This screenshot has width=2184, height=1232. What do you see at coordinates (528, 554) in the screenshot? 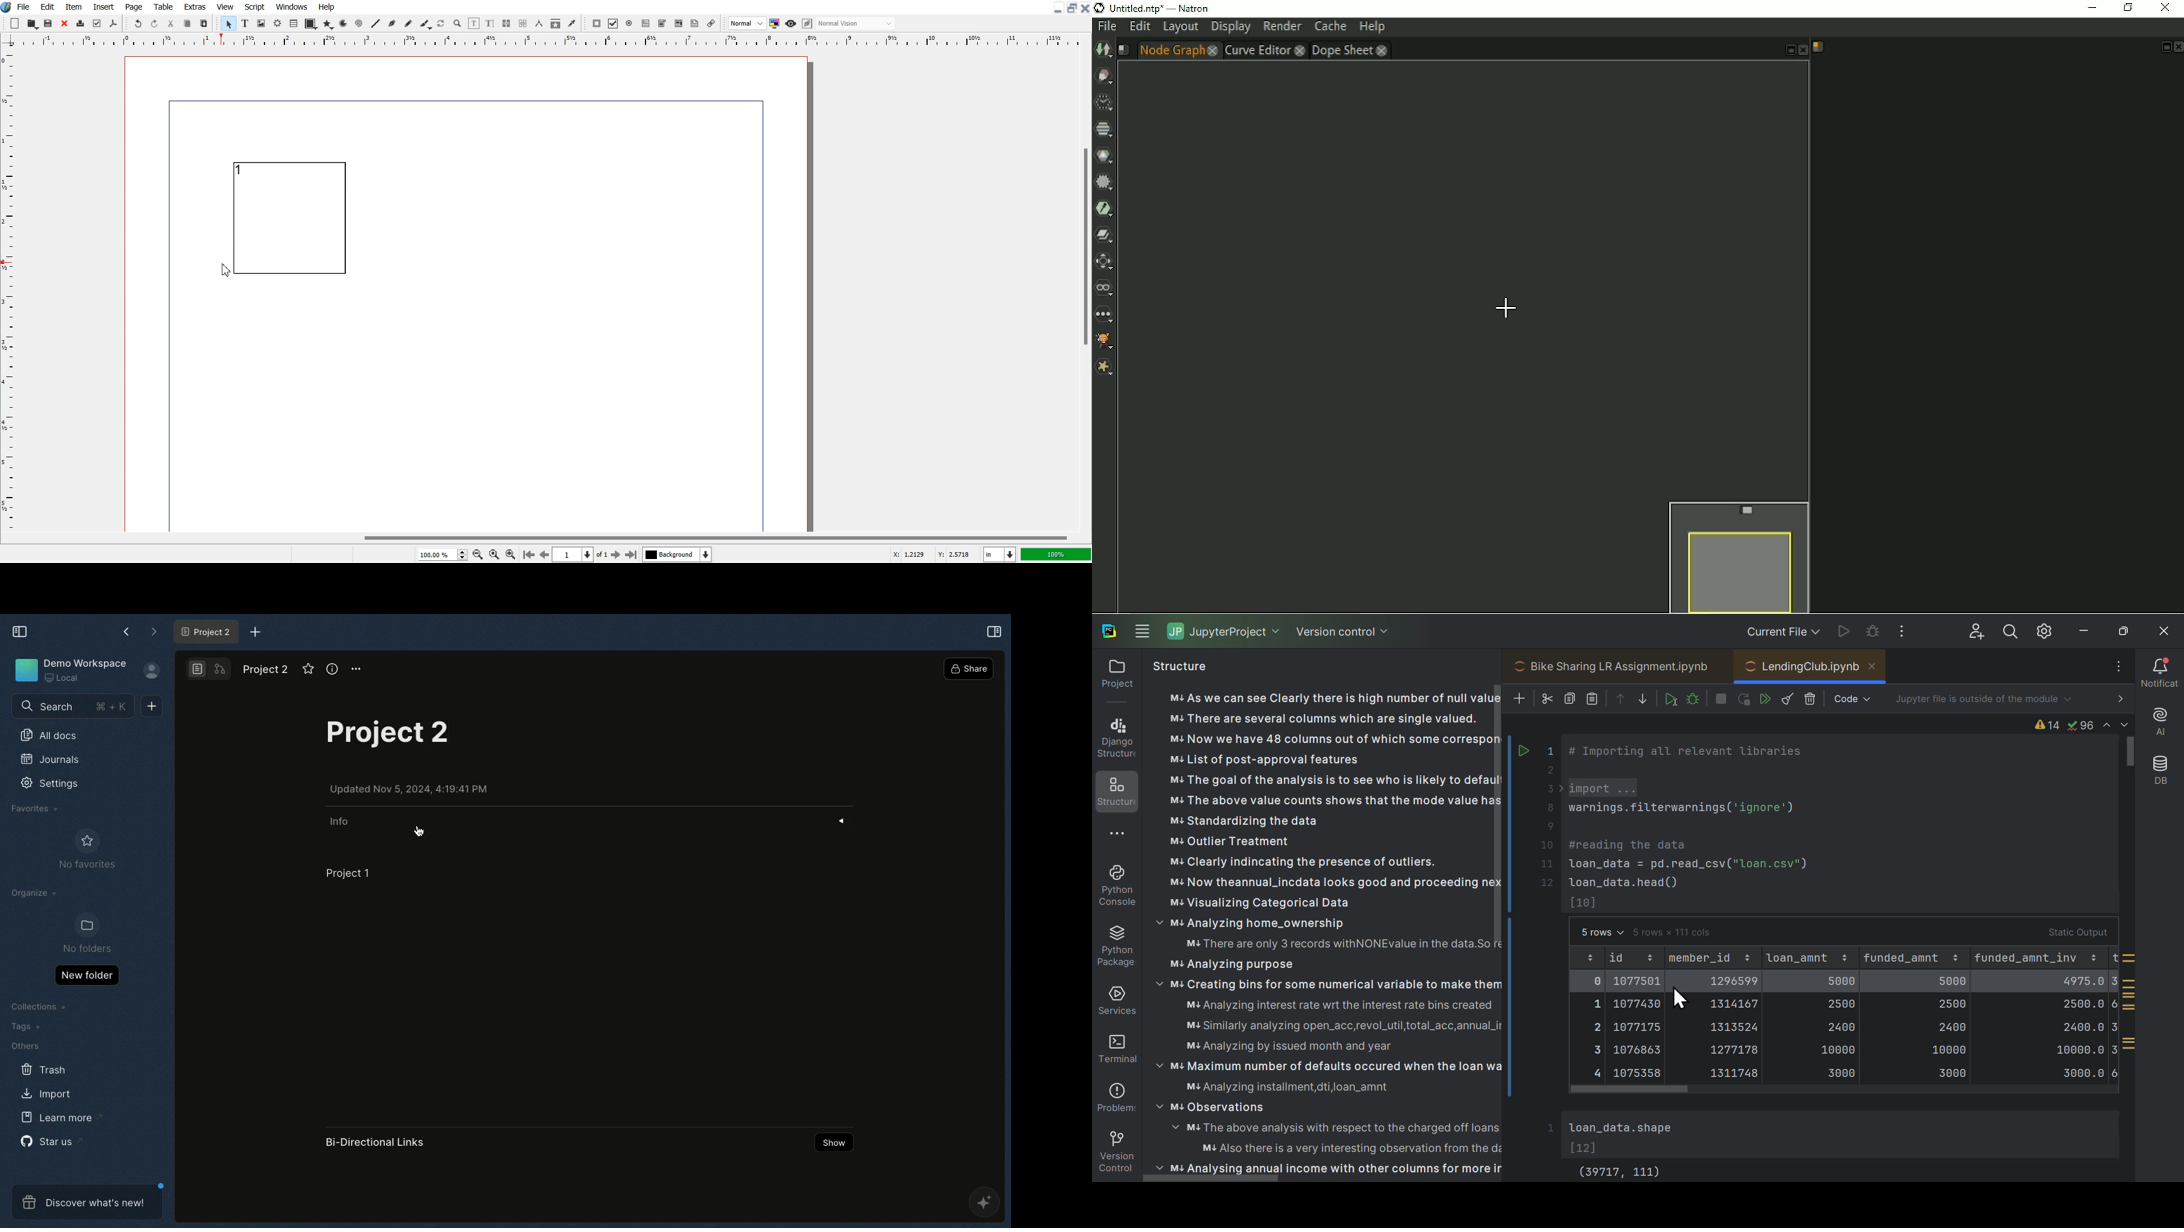
I see `Go to First Page` at bounding box center [528, 554].